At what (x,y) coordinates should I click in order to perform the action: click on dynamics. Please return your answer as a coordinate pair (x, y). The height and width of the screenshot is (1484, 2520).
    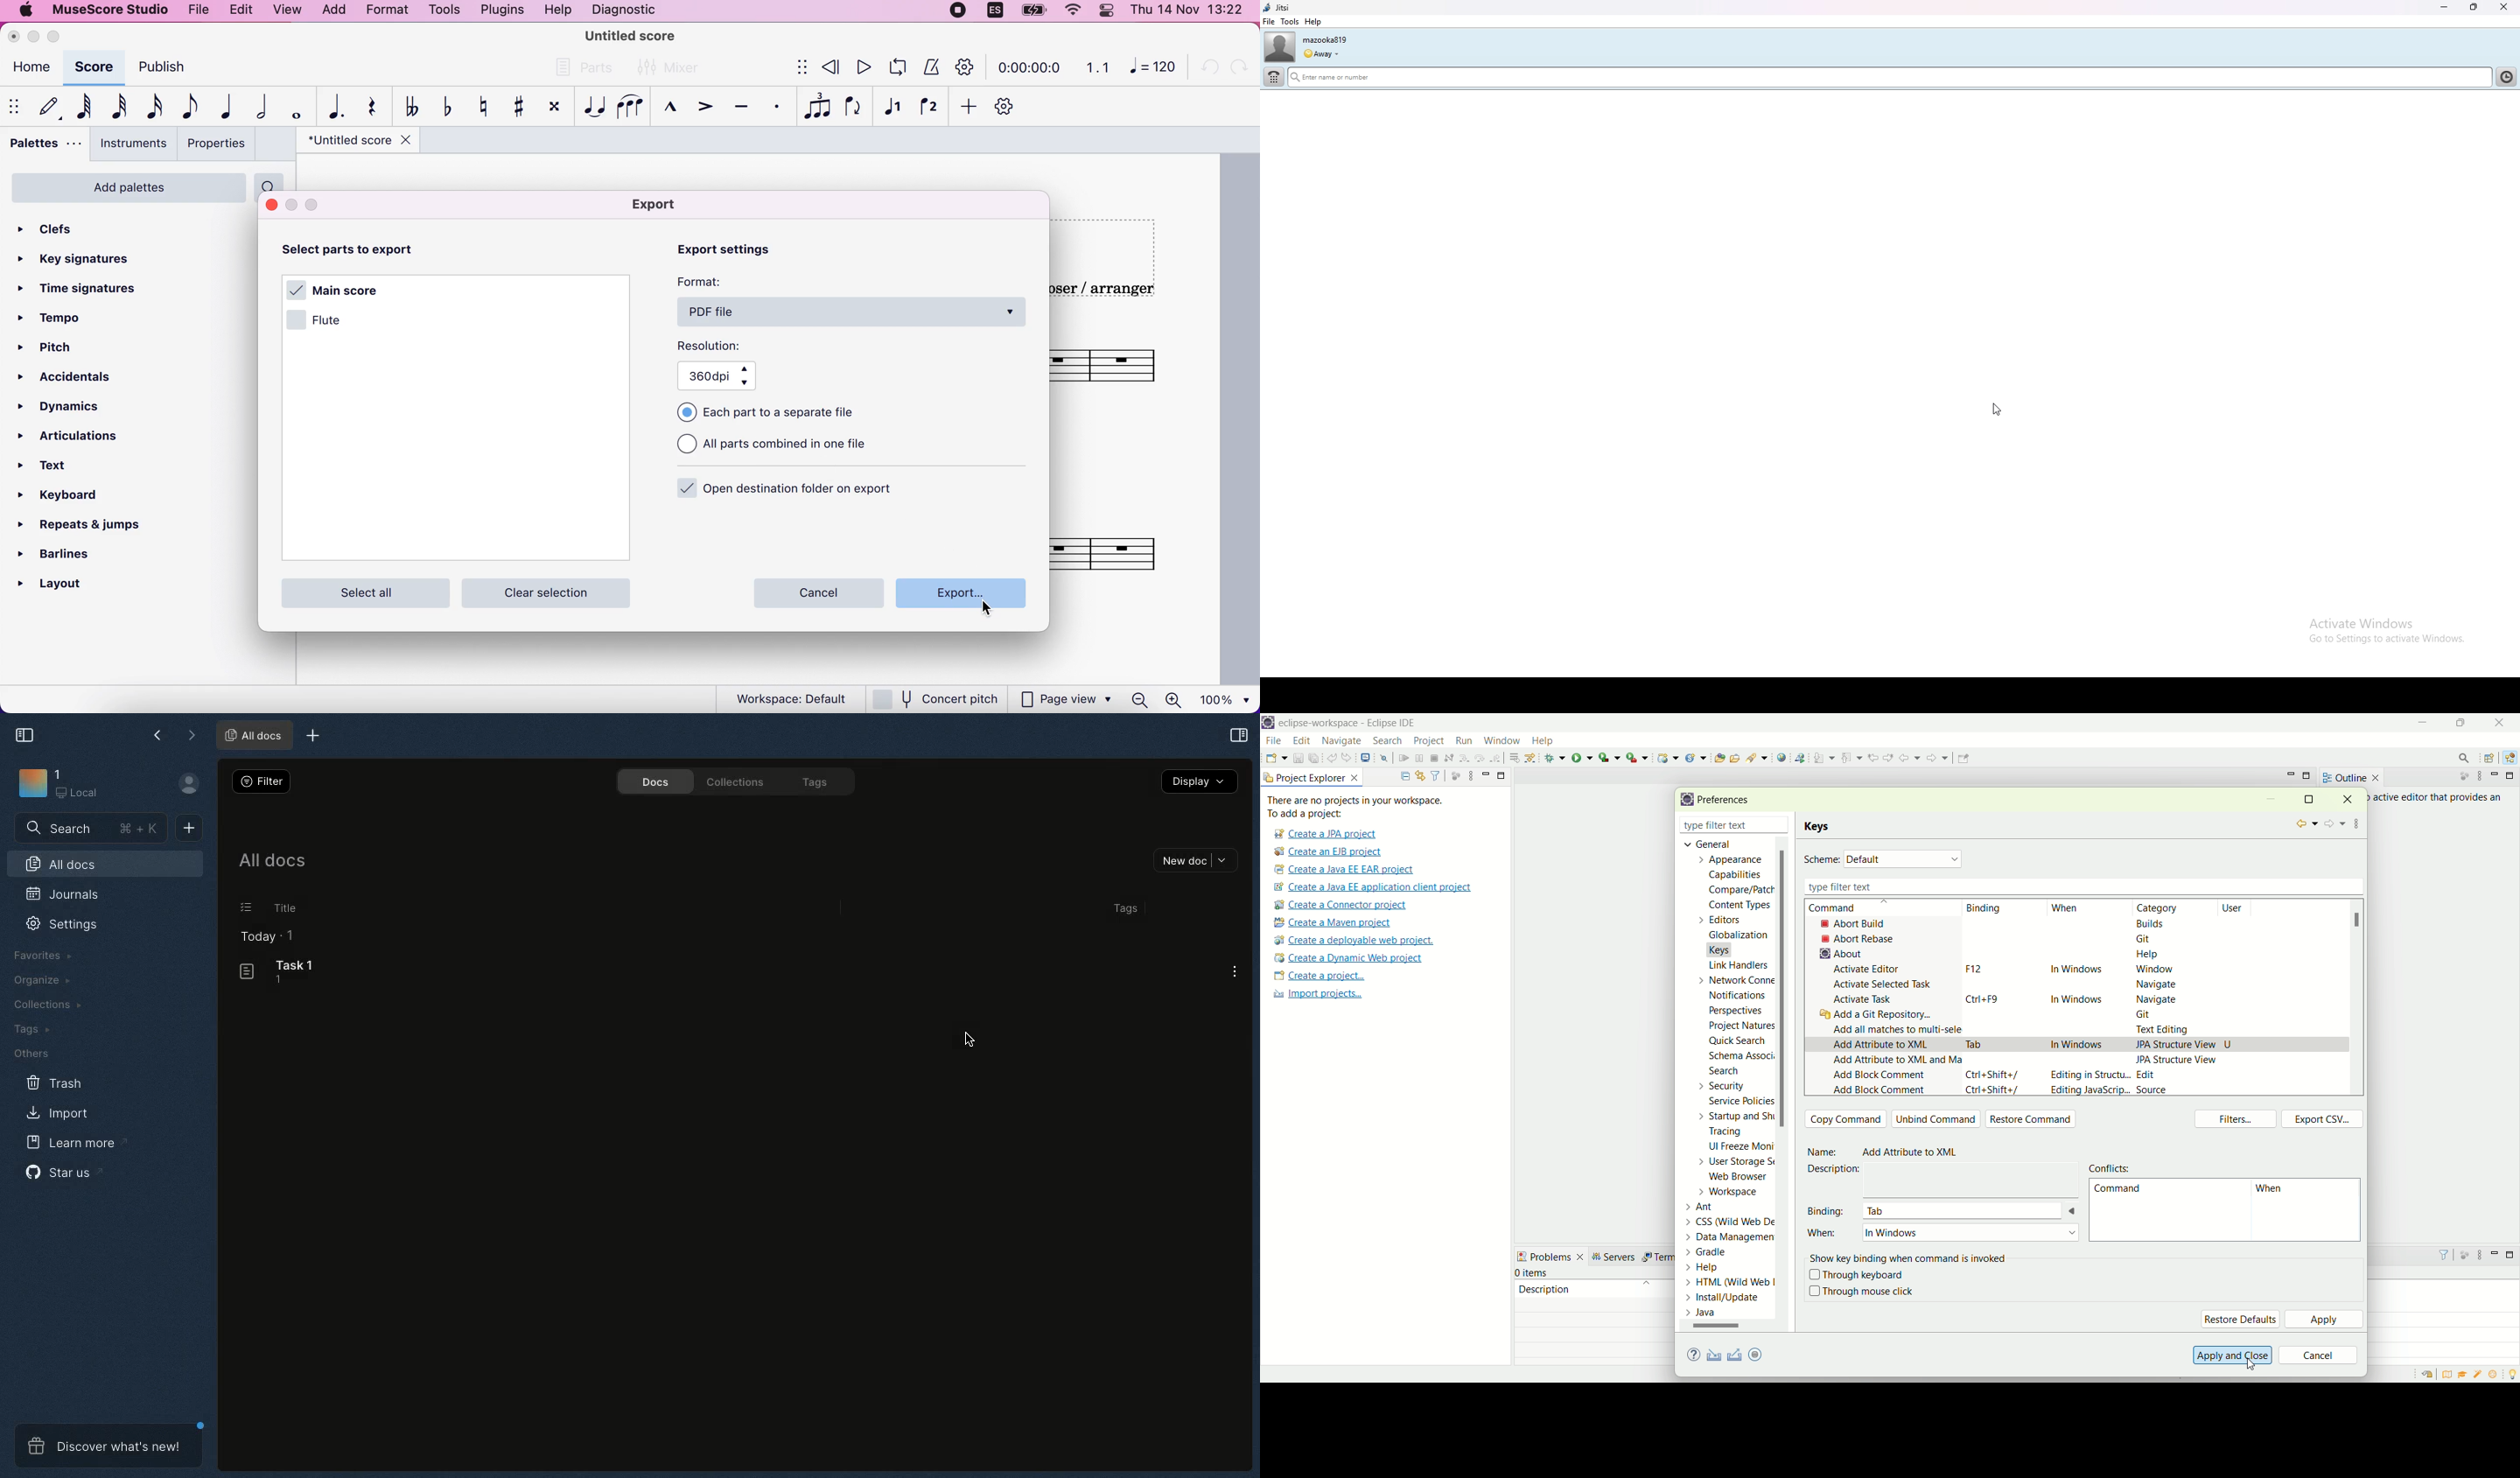
    Looking at the image, I should click on (76, 408).